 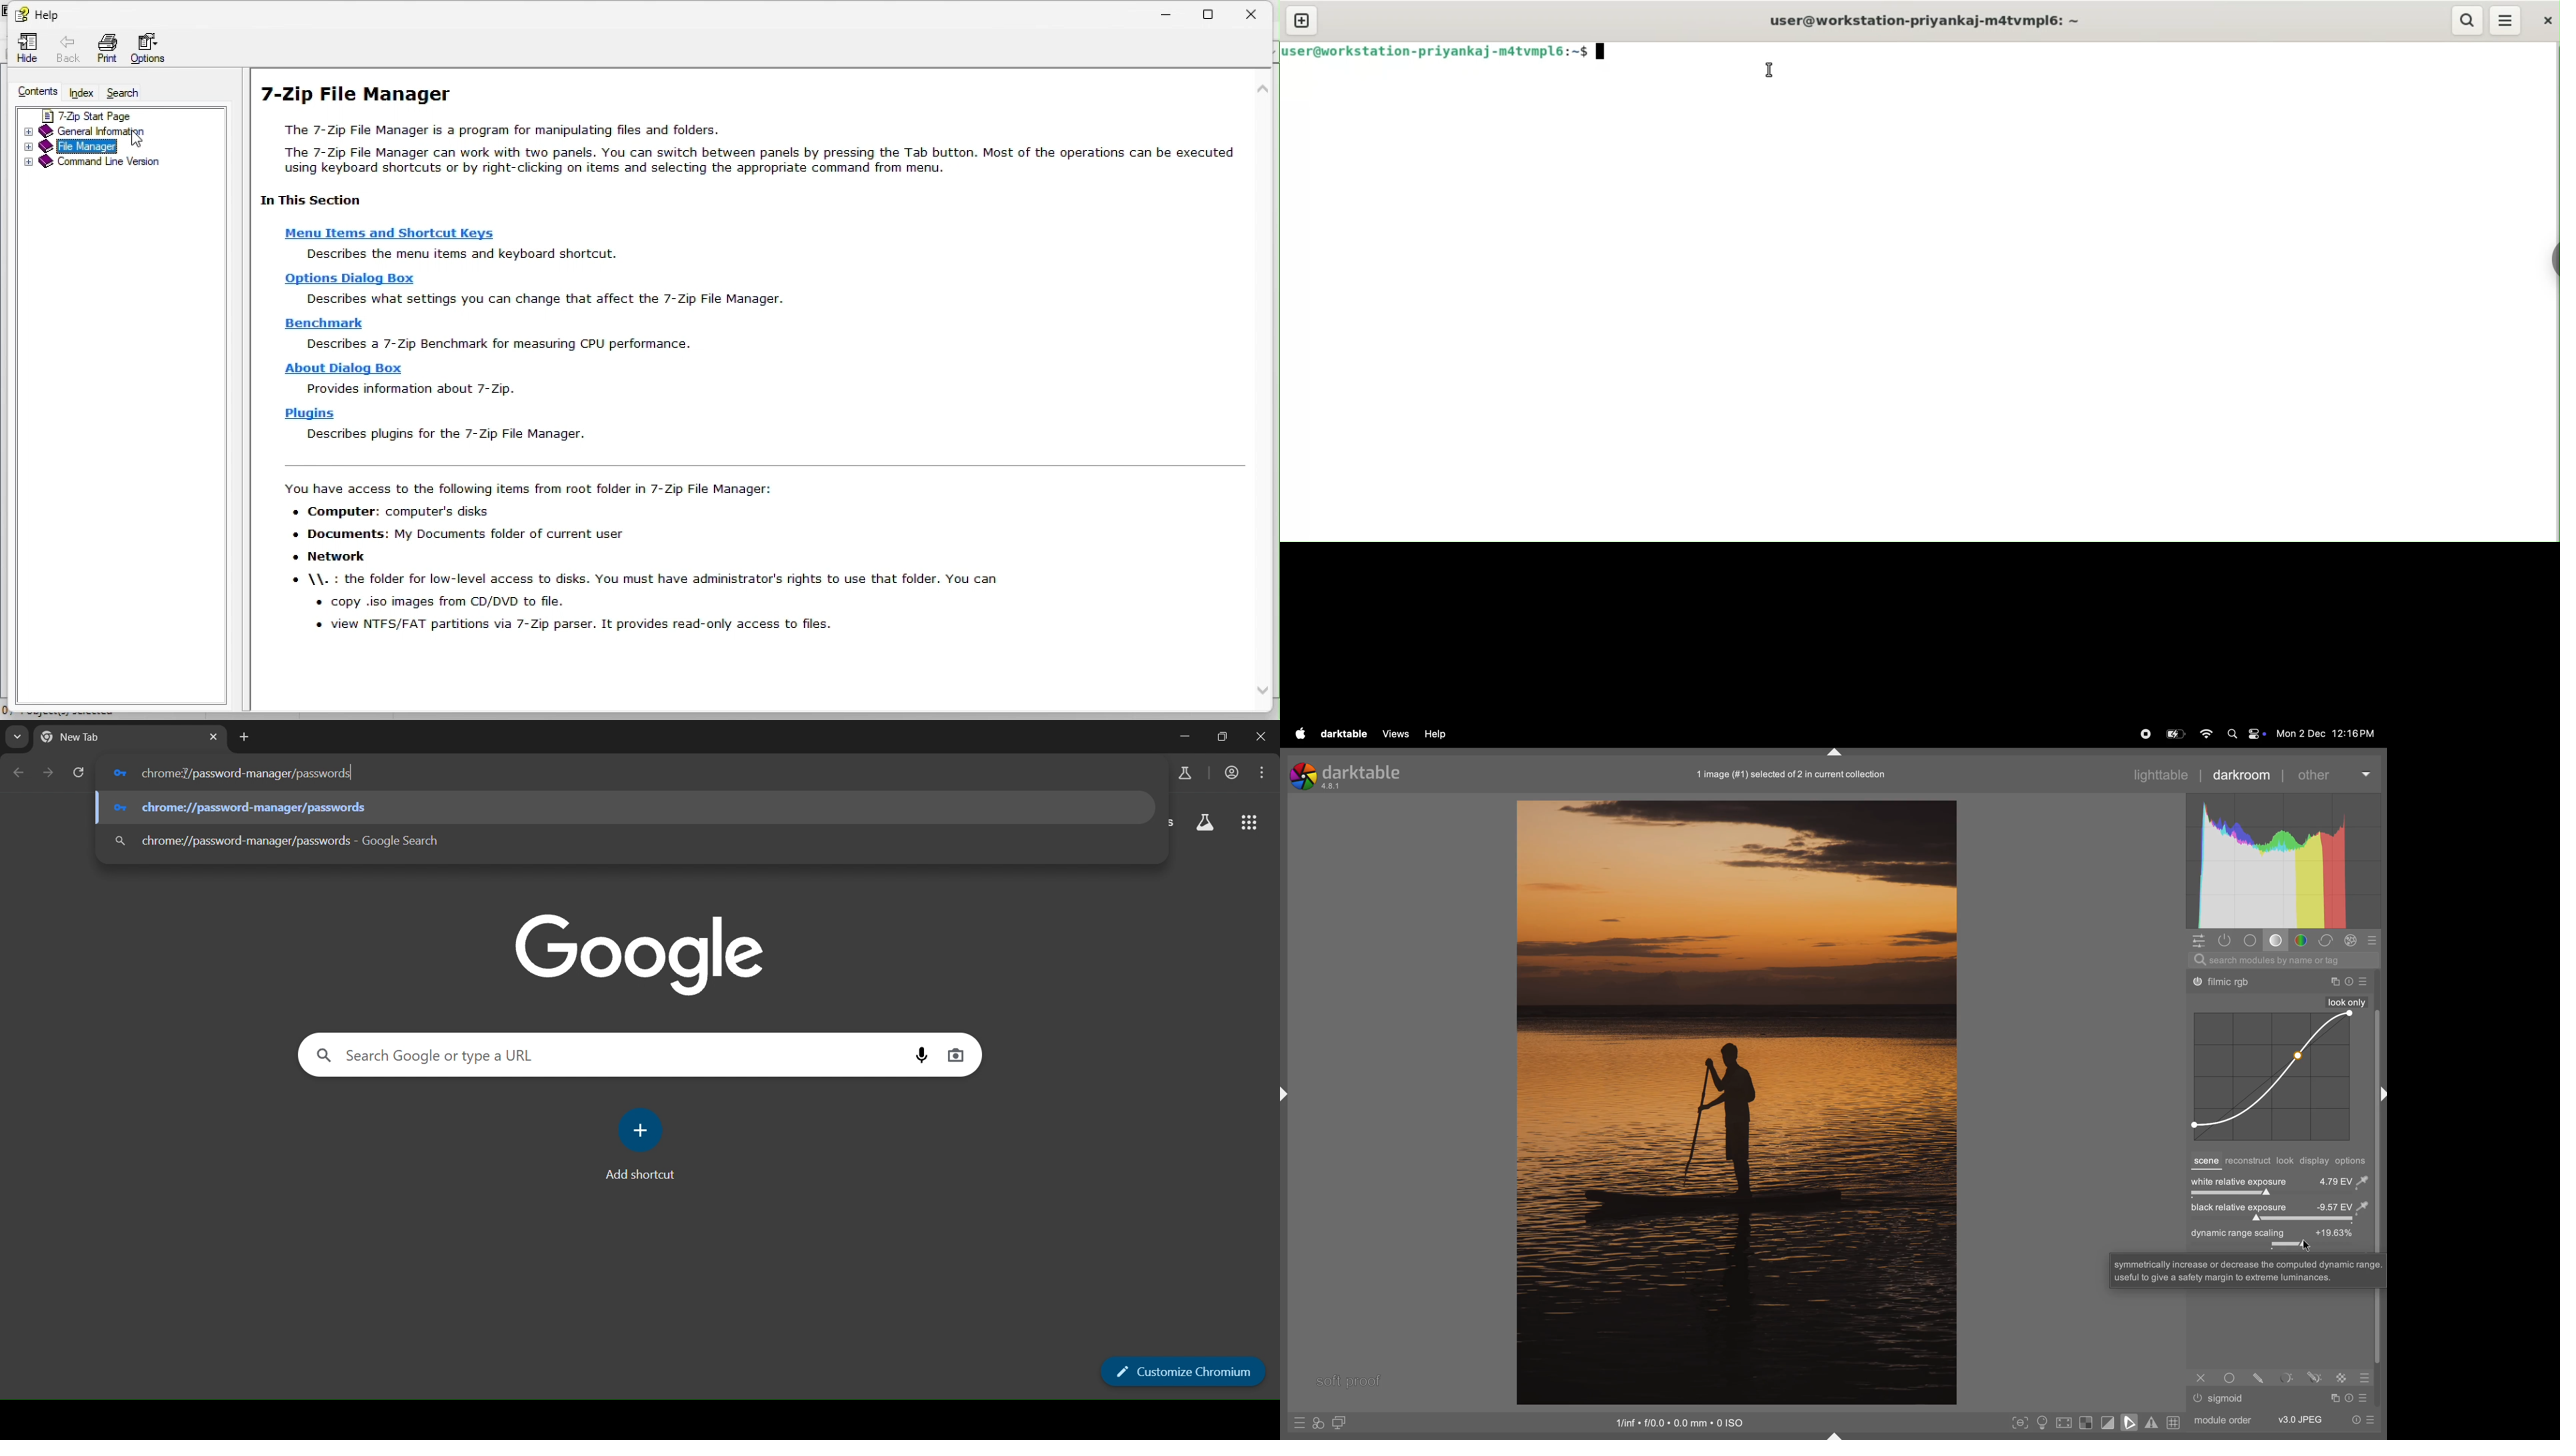 I want to click on quick acess to presets, so click(x=2359, y=1419).